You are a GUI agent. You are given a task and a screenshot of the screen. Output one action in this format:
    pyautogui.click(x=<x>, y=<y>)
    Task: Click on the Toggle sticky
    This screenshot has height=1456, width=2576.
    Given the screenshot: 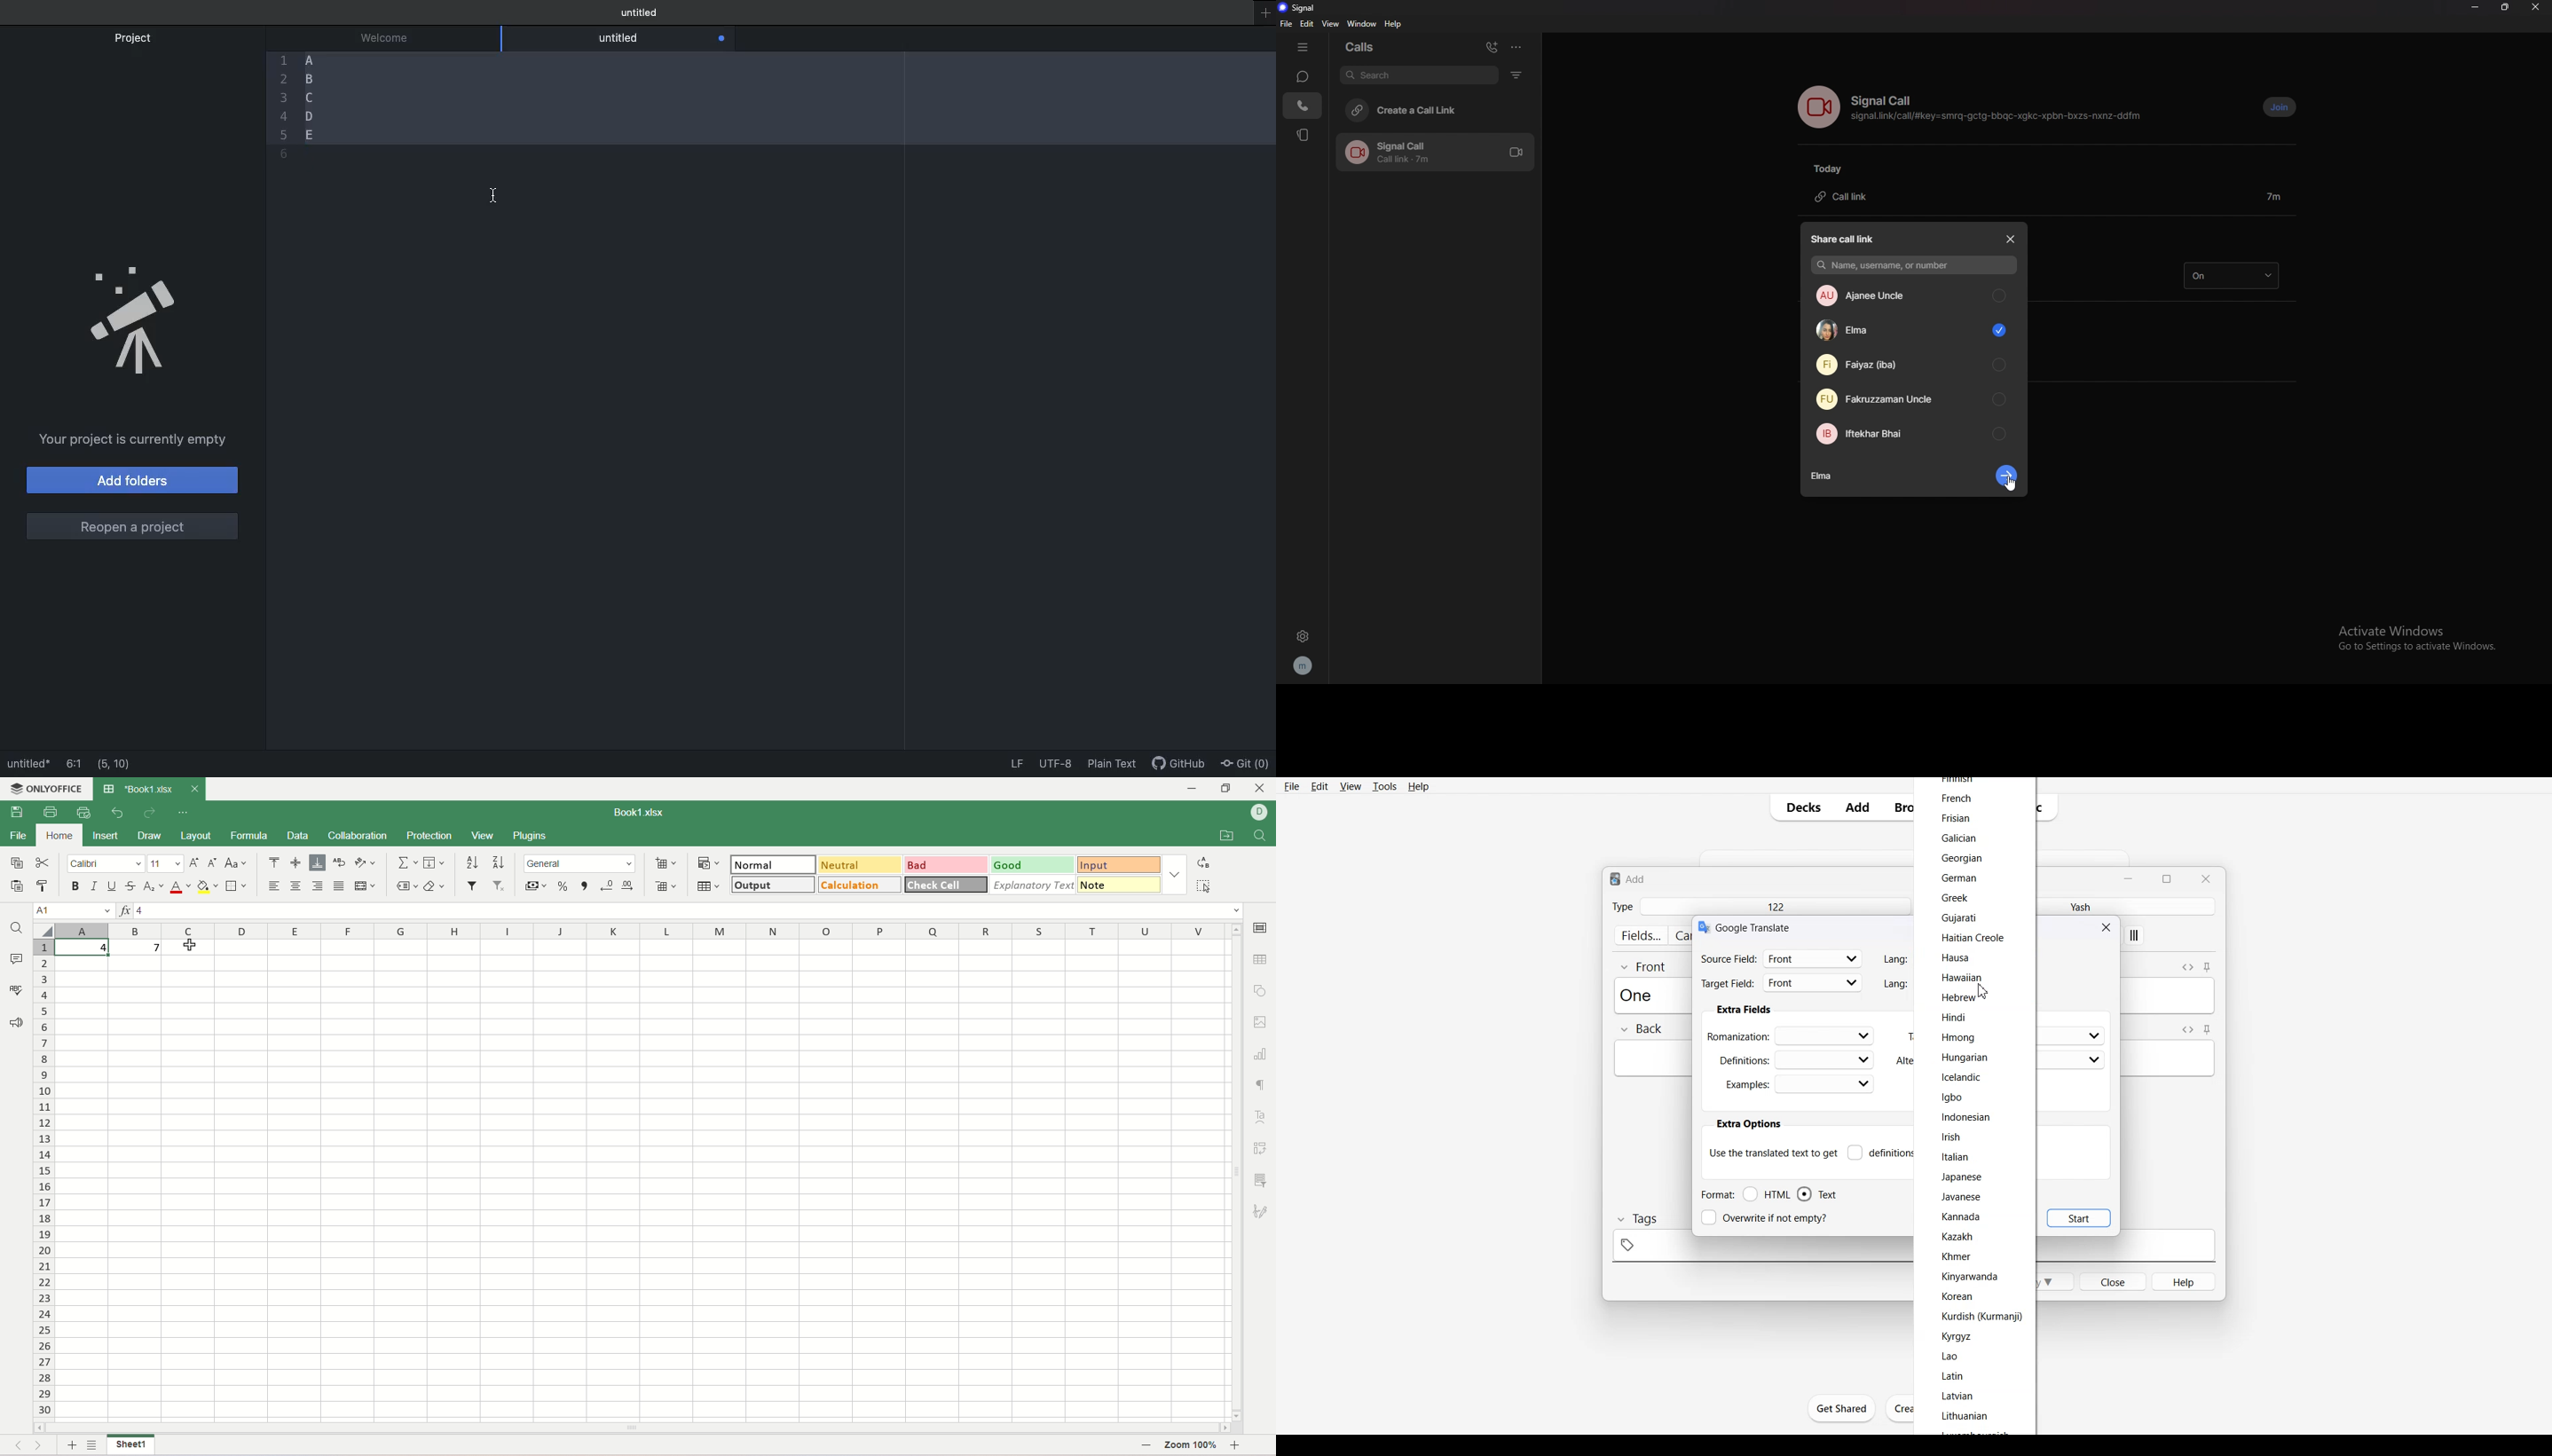 What is the action you would take?
    pyautogui.click(x=2208, y=1030)
    